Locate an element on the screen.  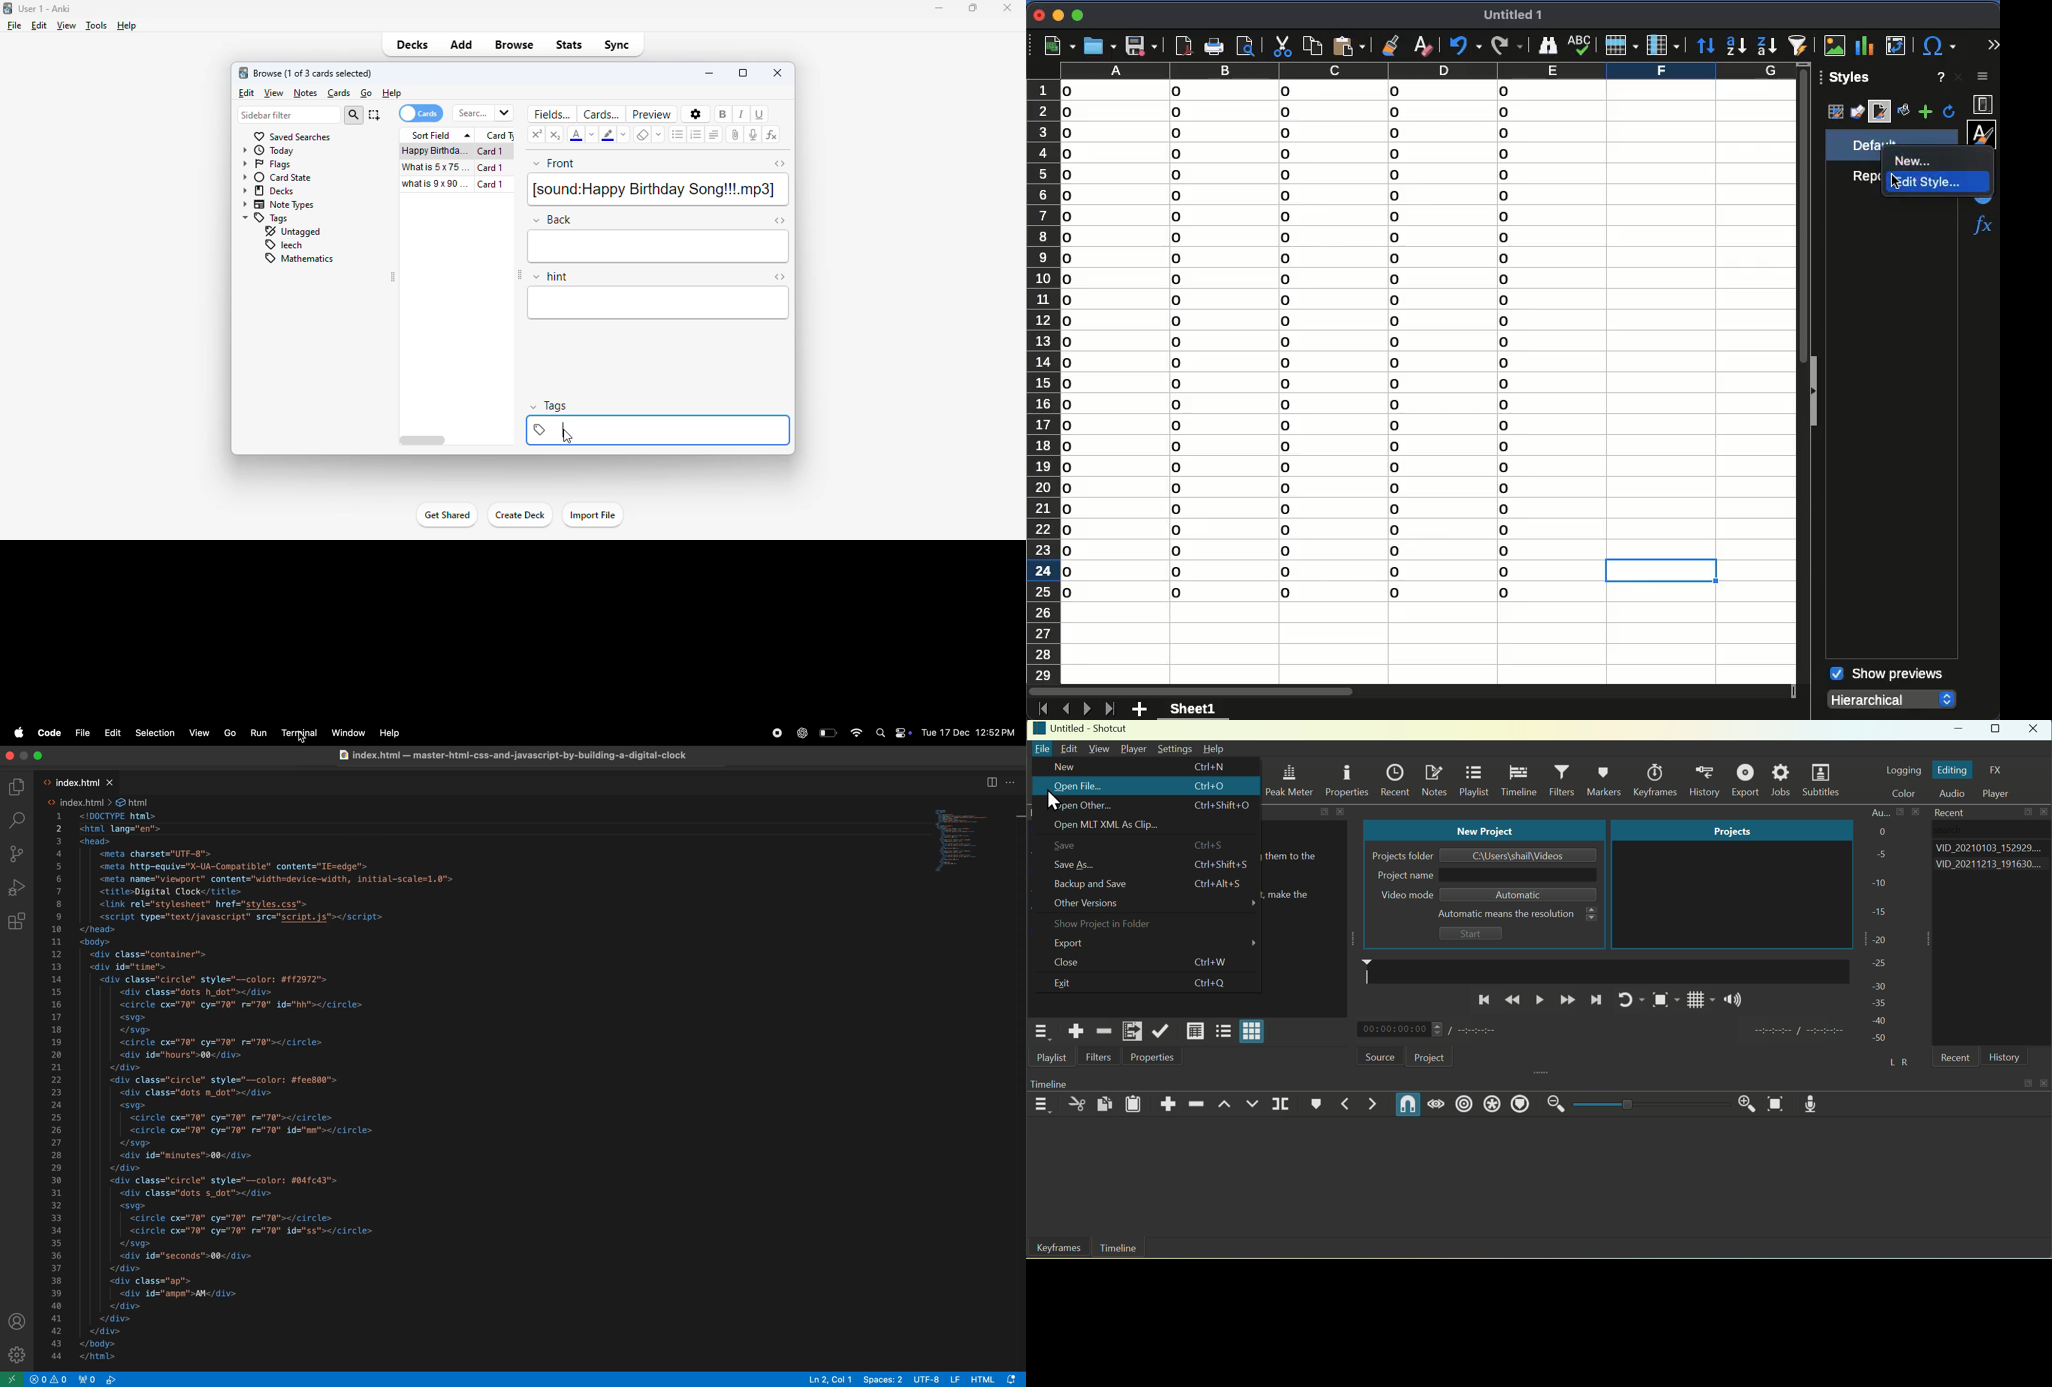
drawing styles is located at coordinates (1858, 111).